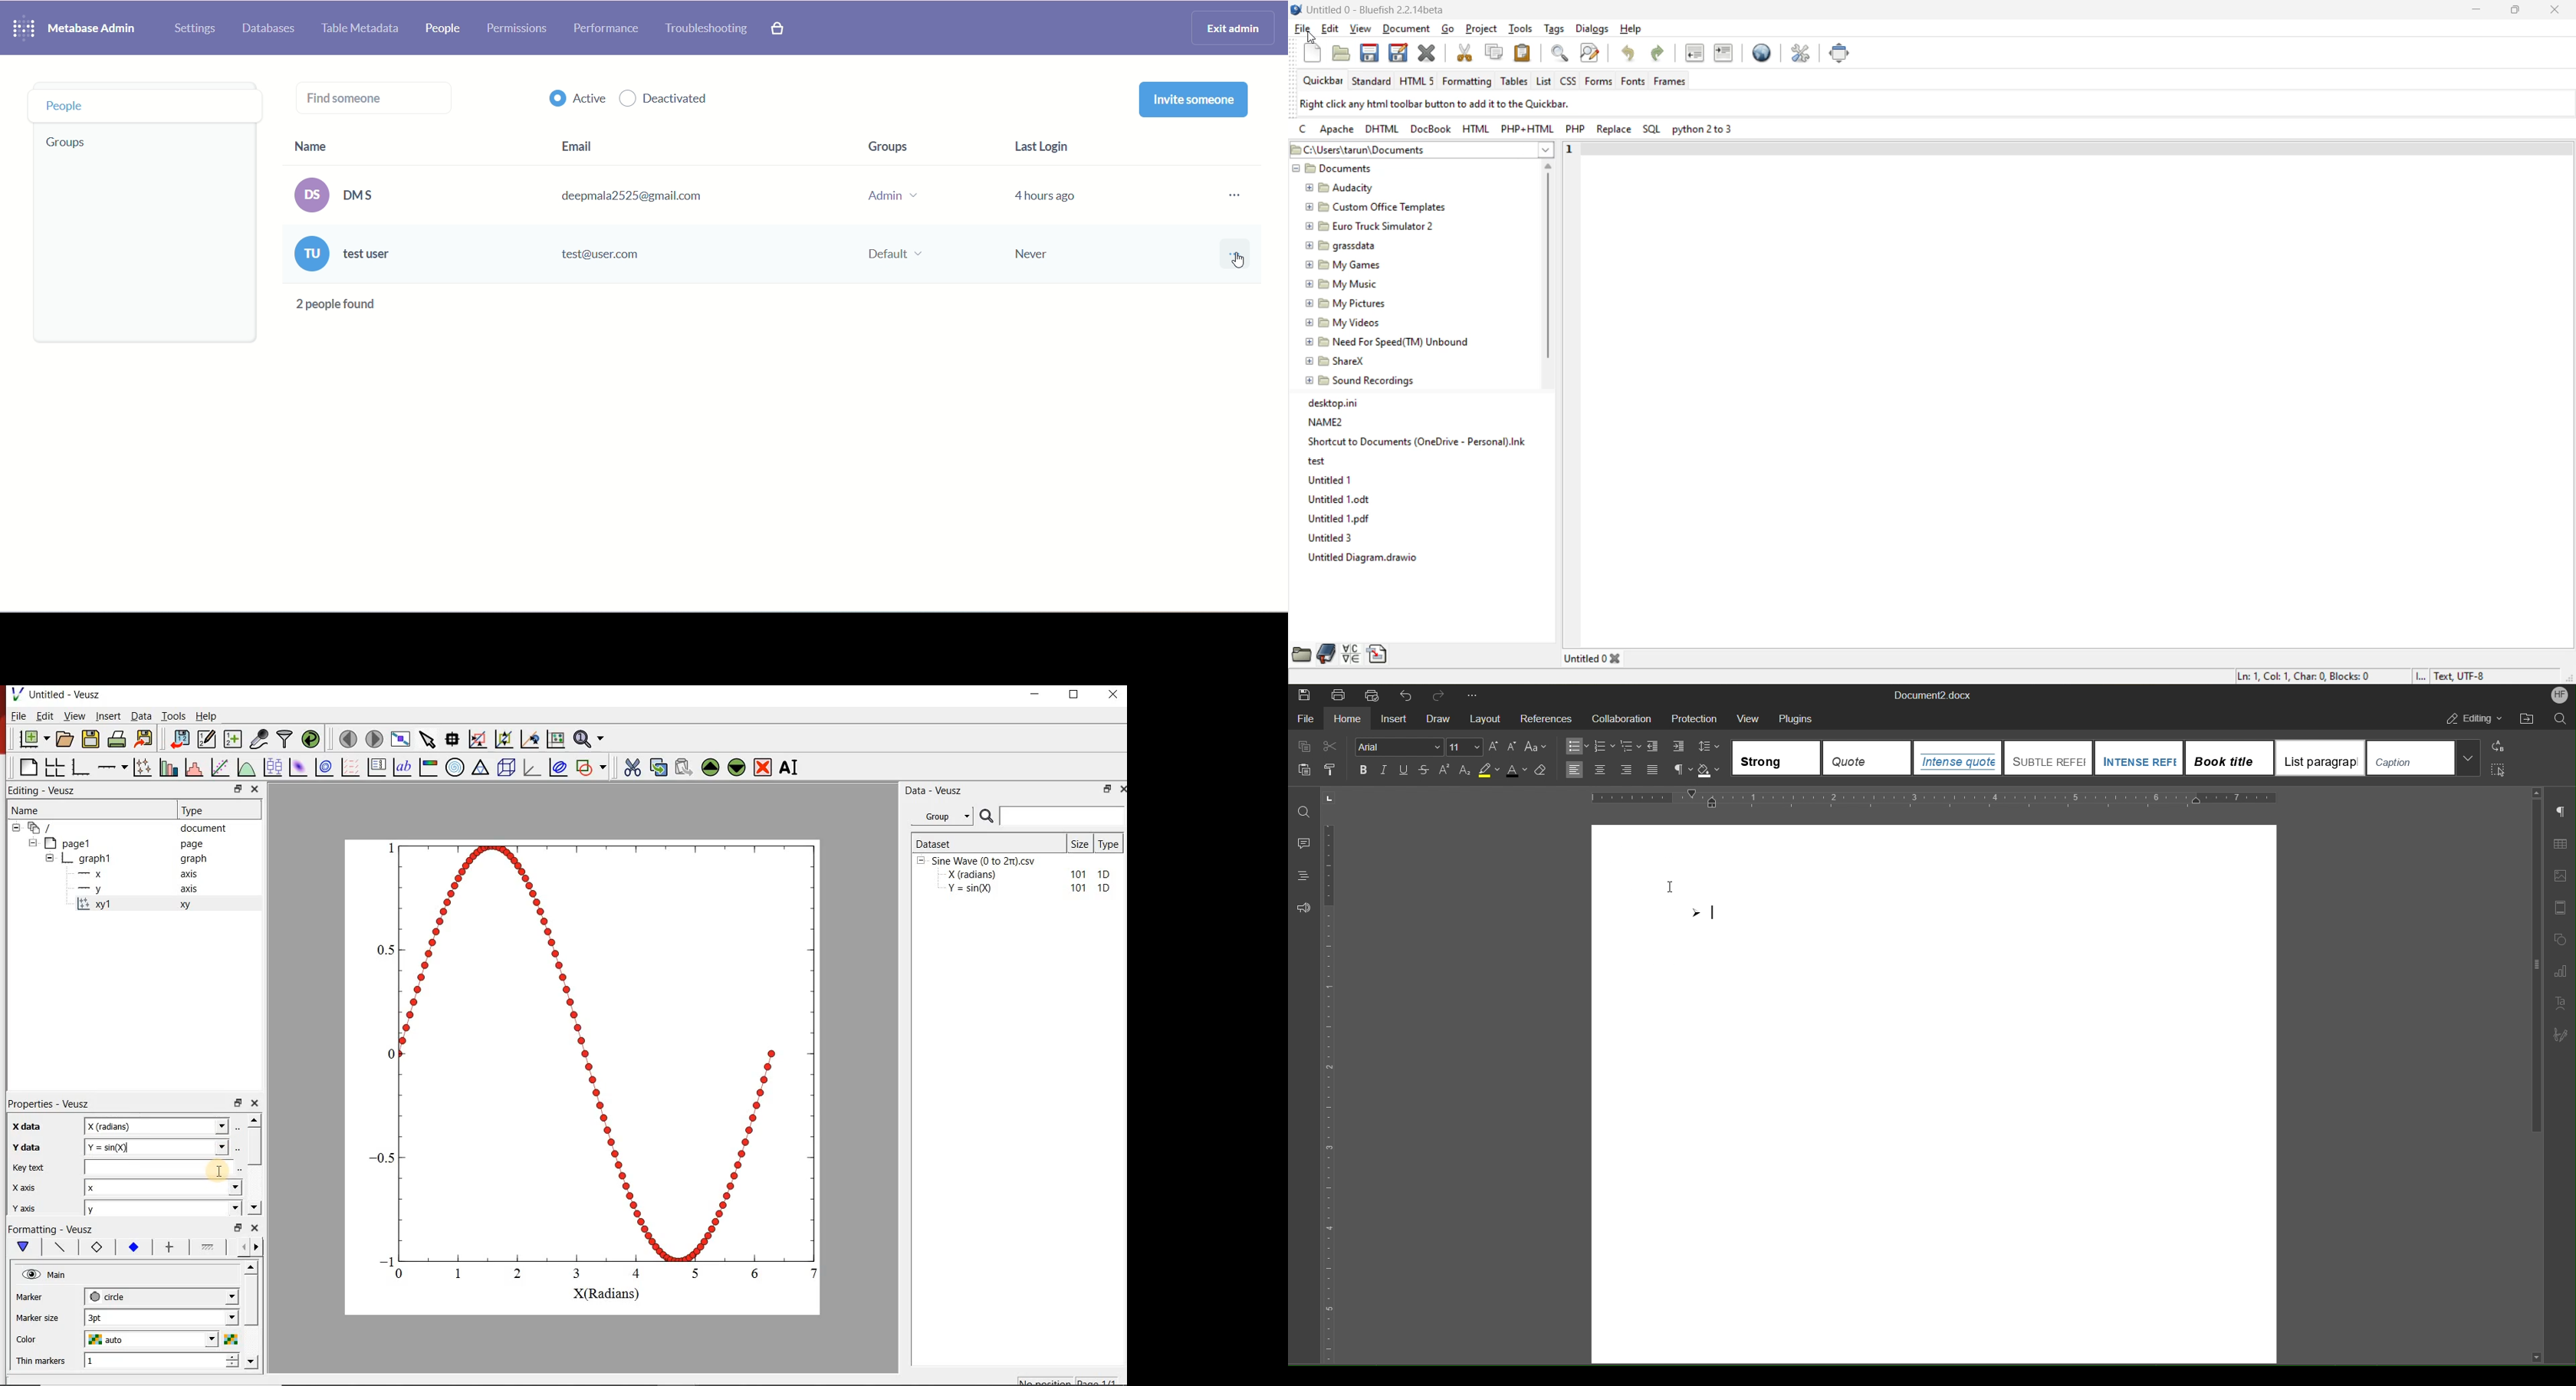 Image resolution: width=2576 pixels, height=1400 pixels. I want to click on Cut, so click(1336, 746).